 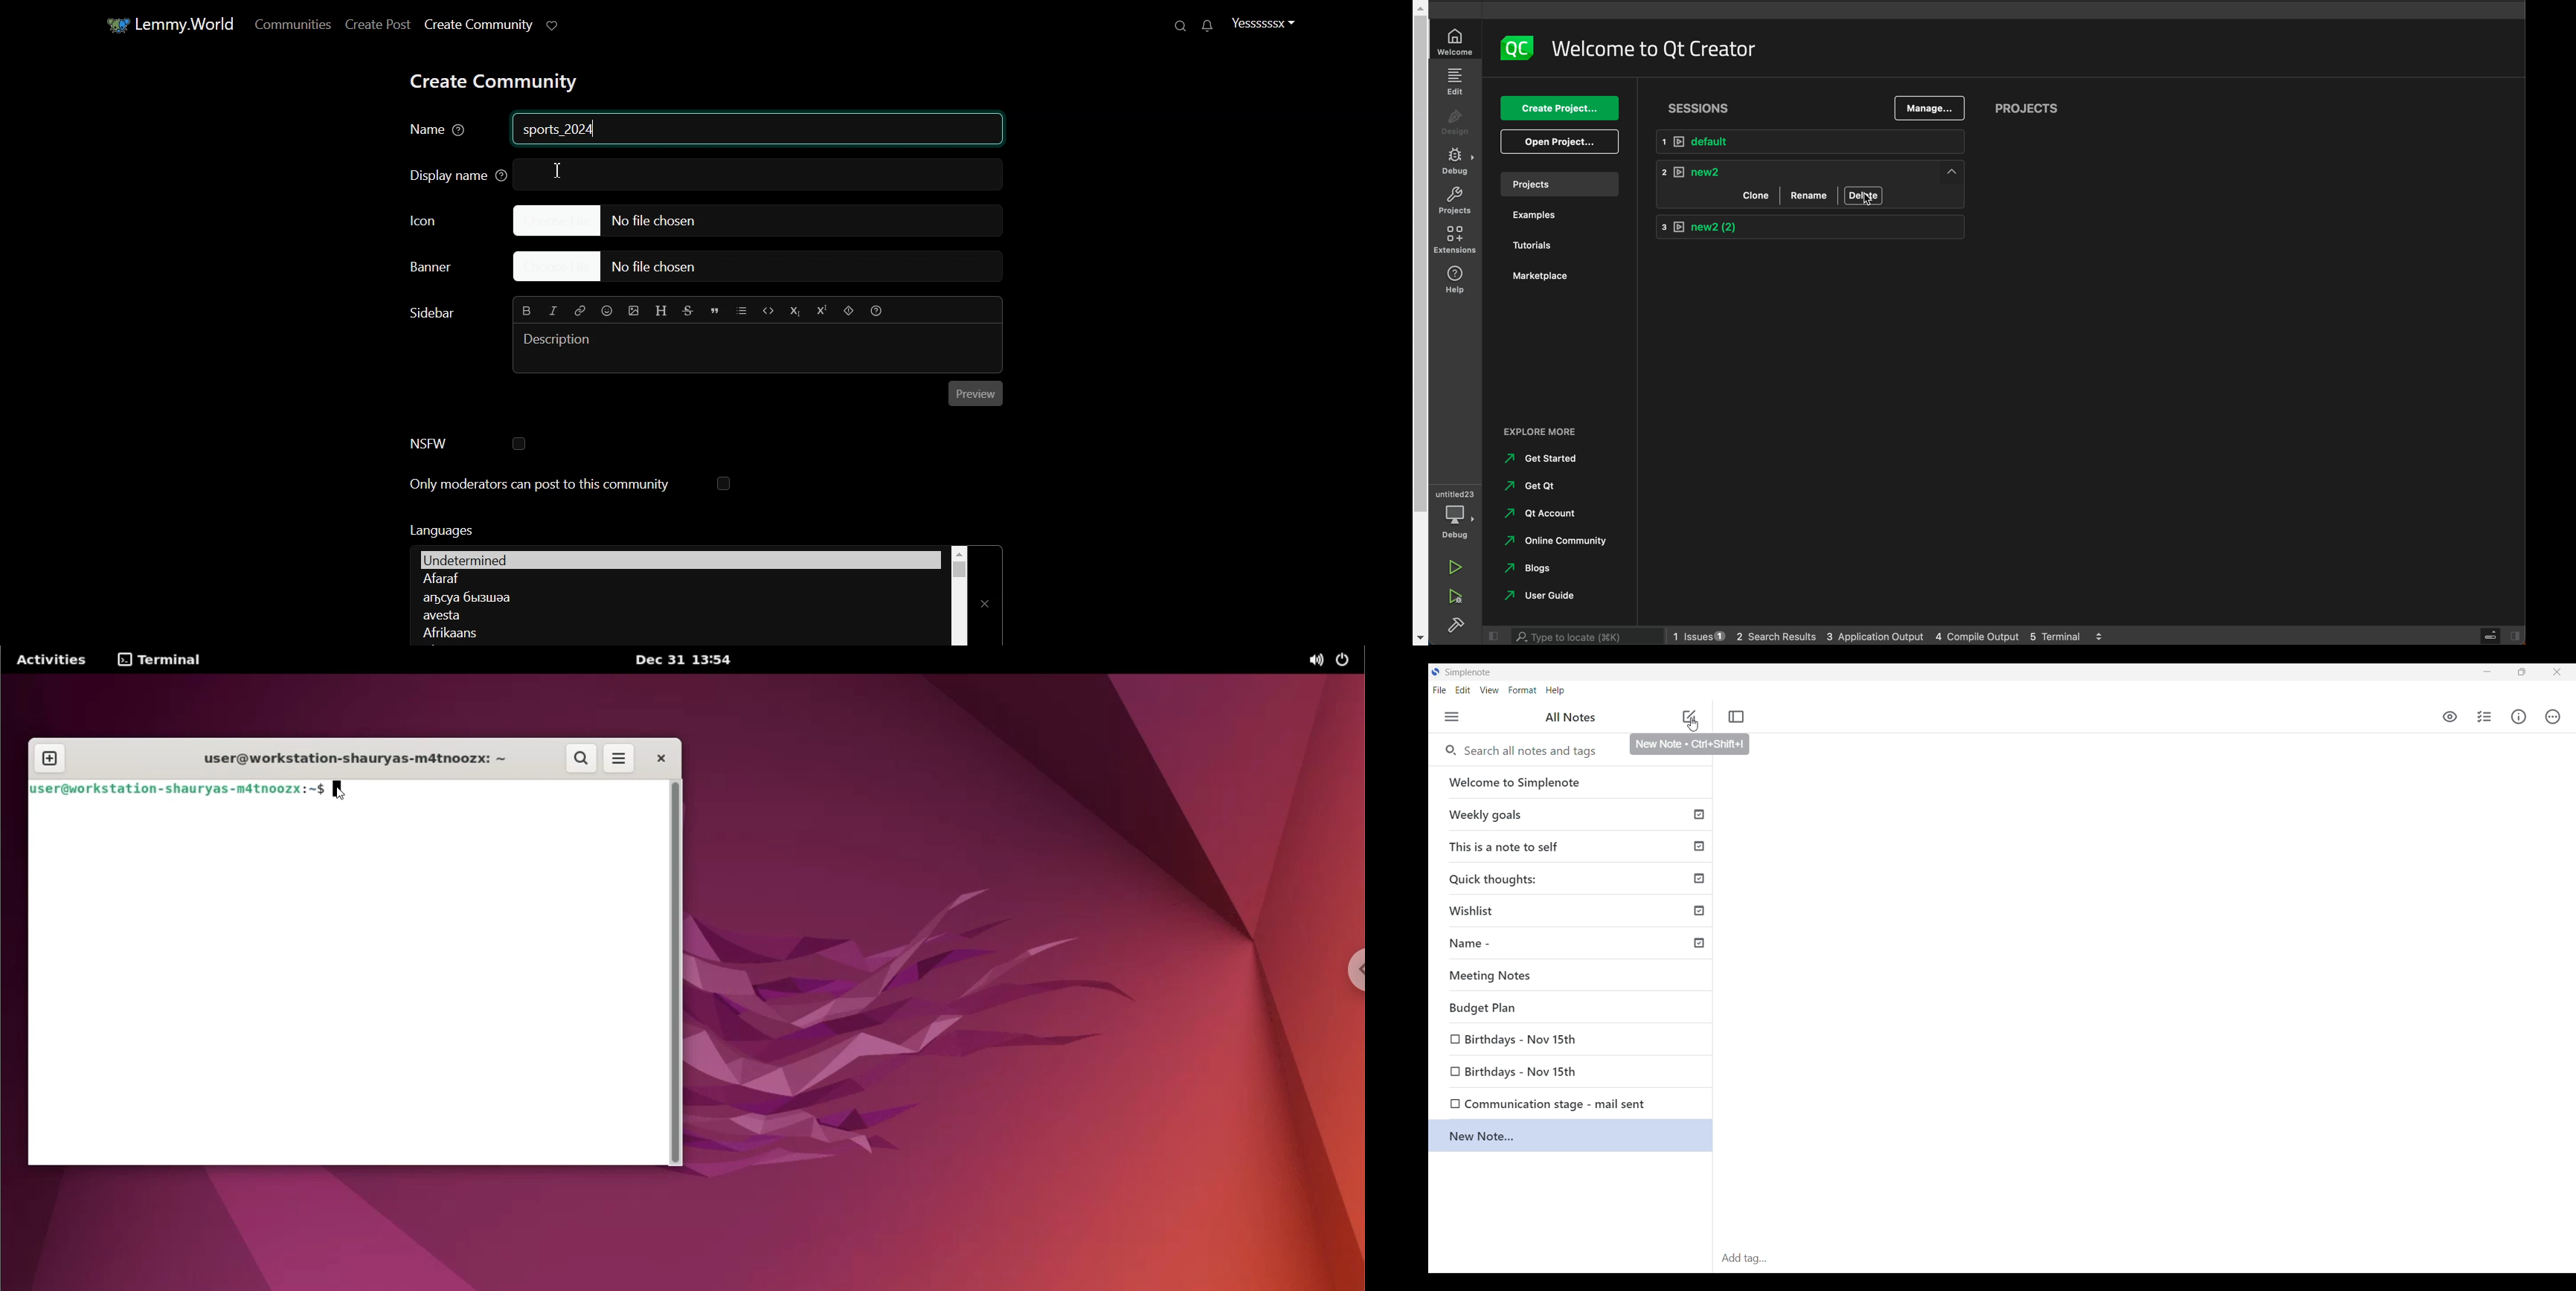 What do you see at coordinates (1575, 975) in the screenshot?
I see `Meeting Notes` at bounding box center [1575, 975].